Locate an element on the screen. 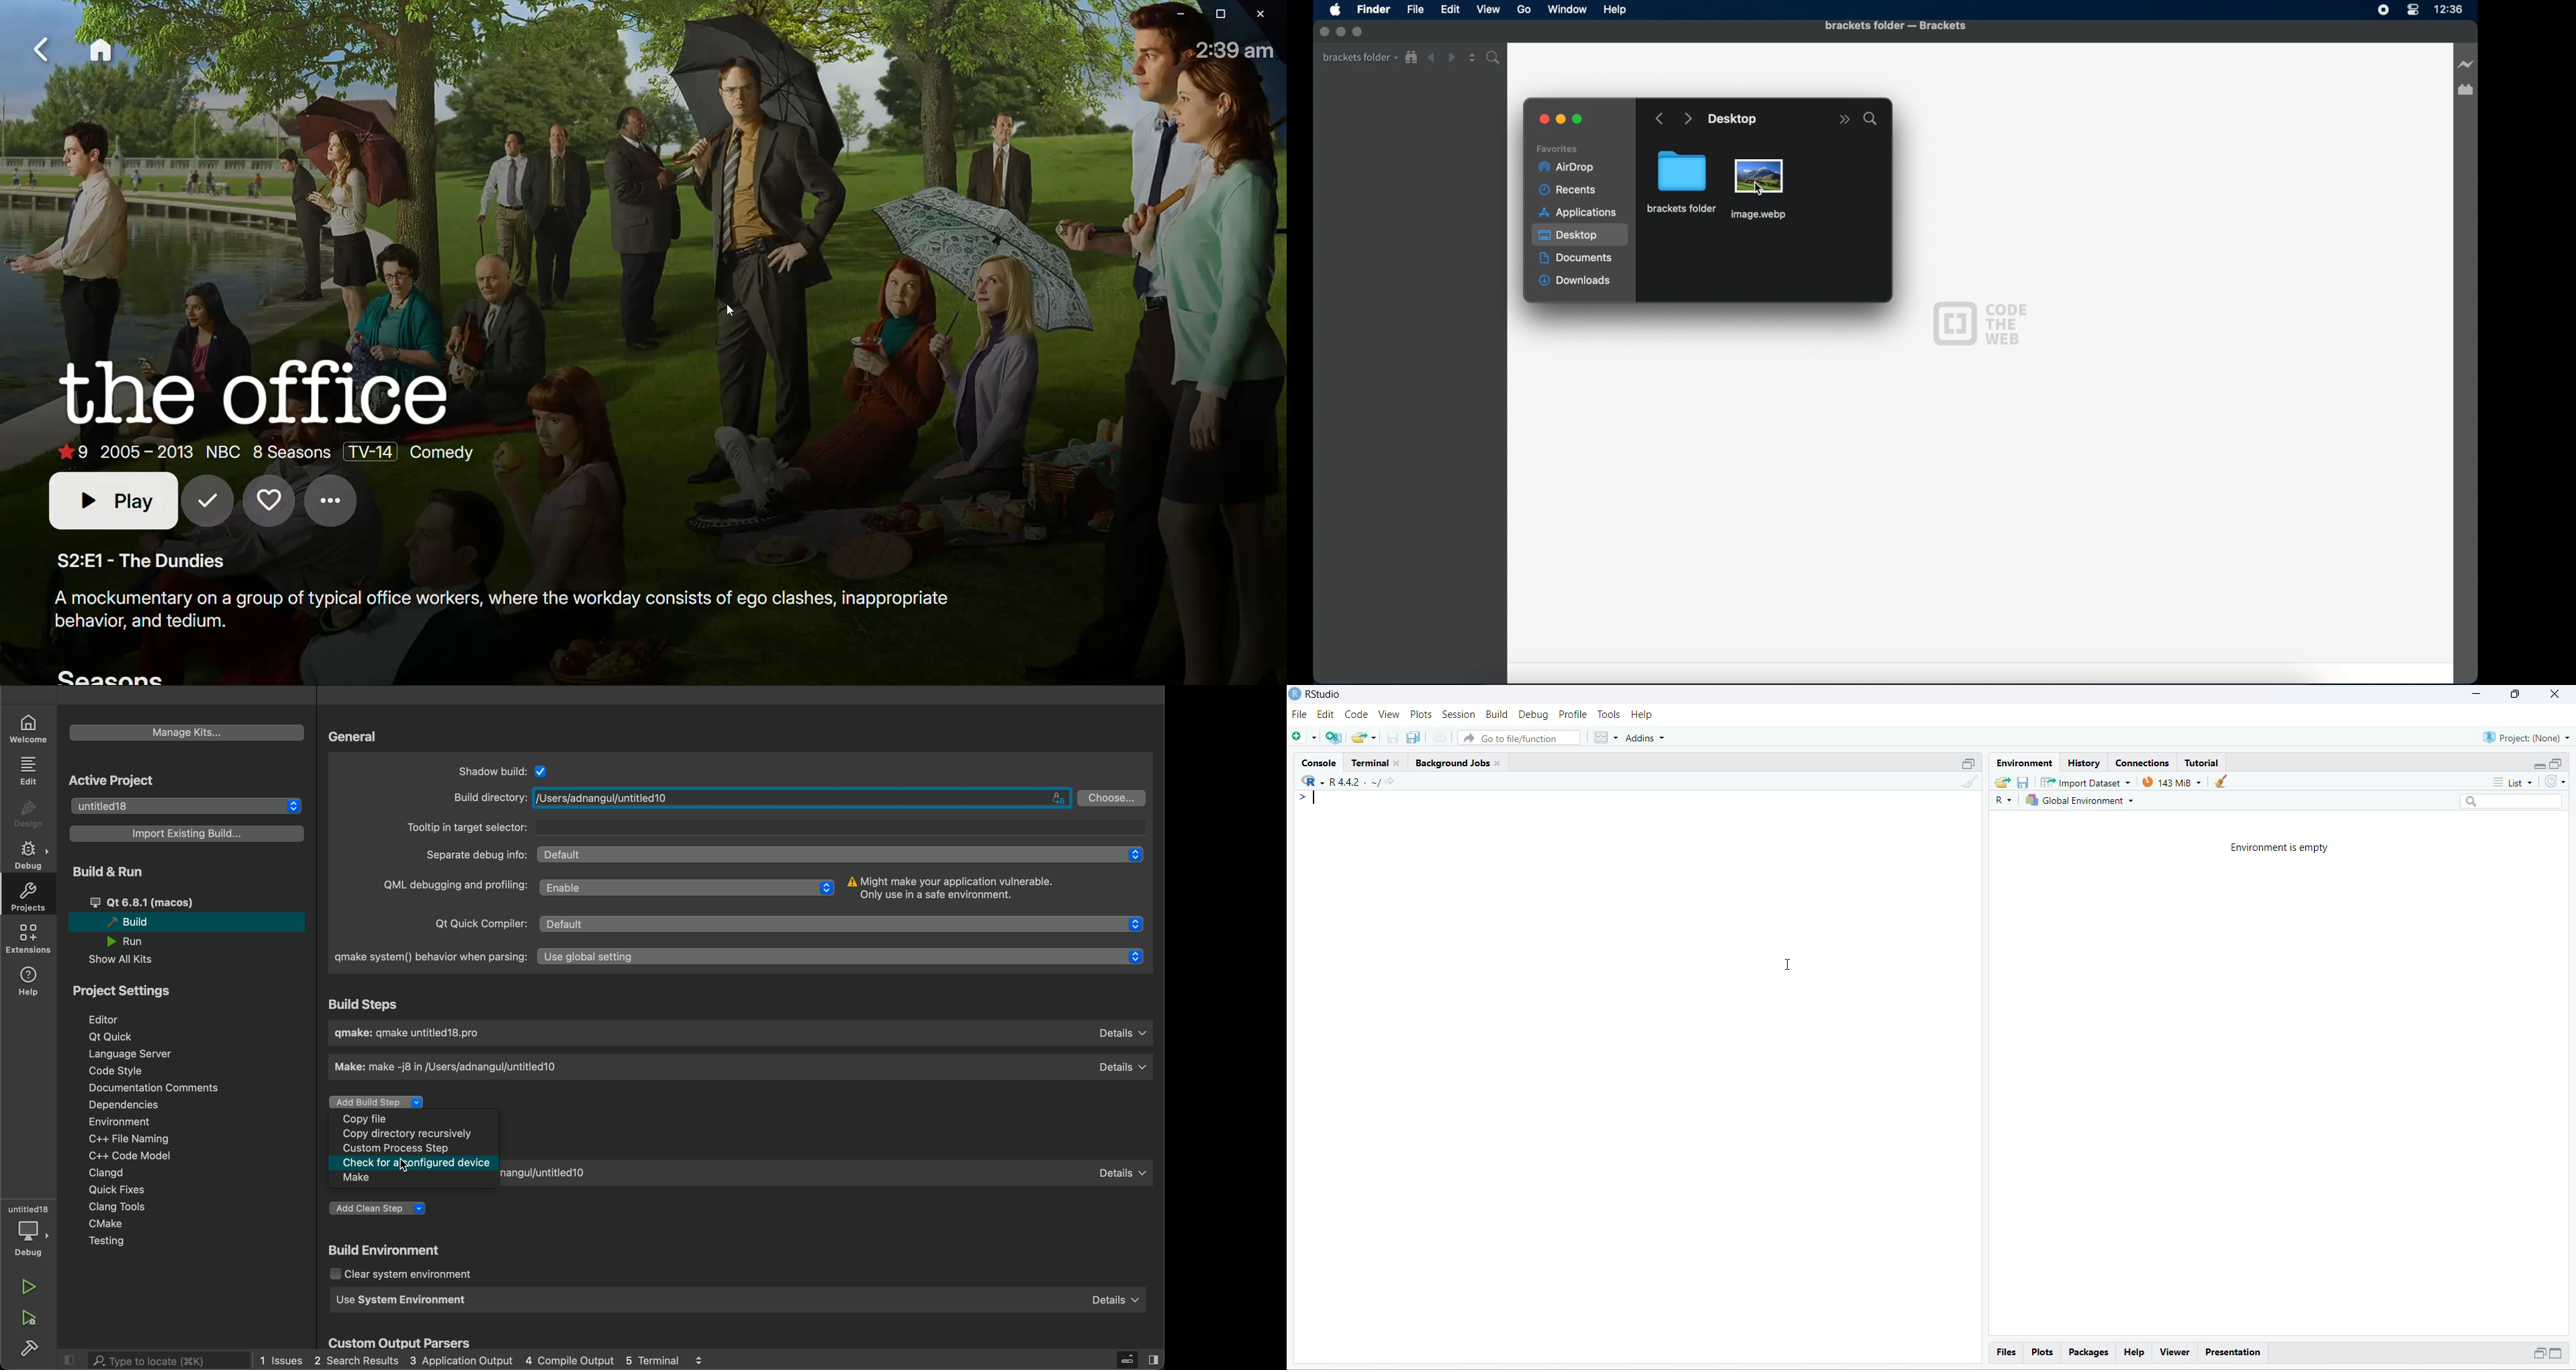 Image resolution: width=2576 pixels, height=1372 pixels. cursor is located at coordinates (1758, 188).